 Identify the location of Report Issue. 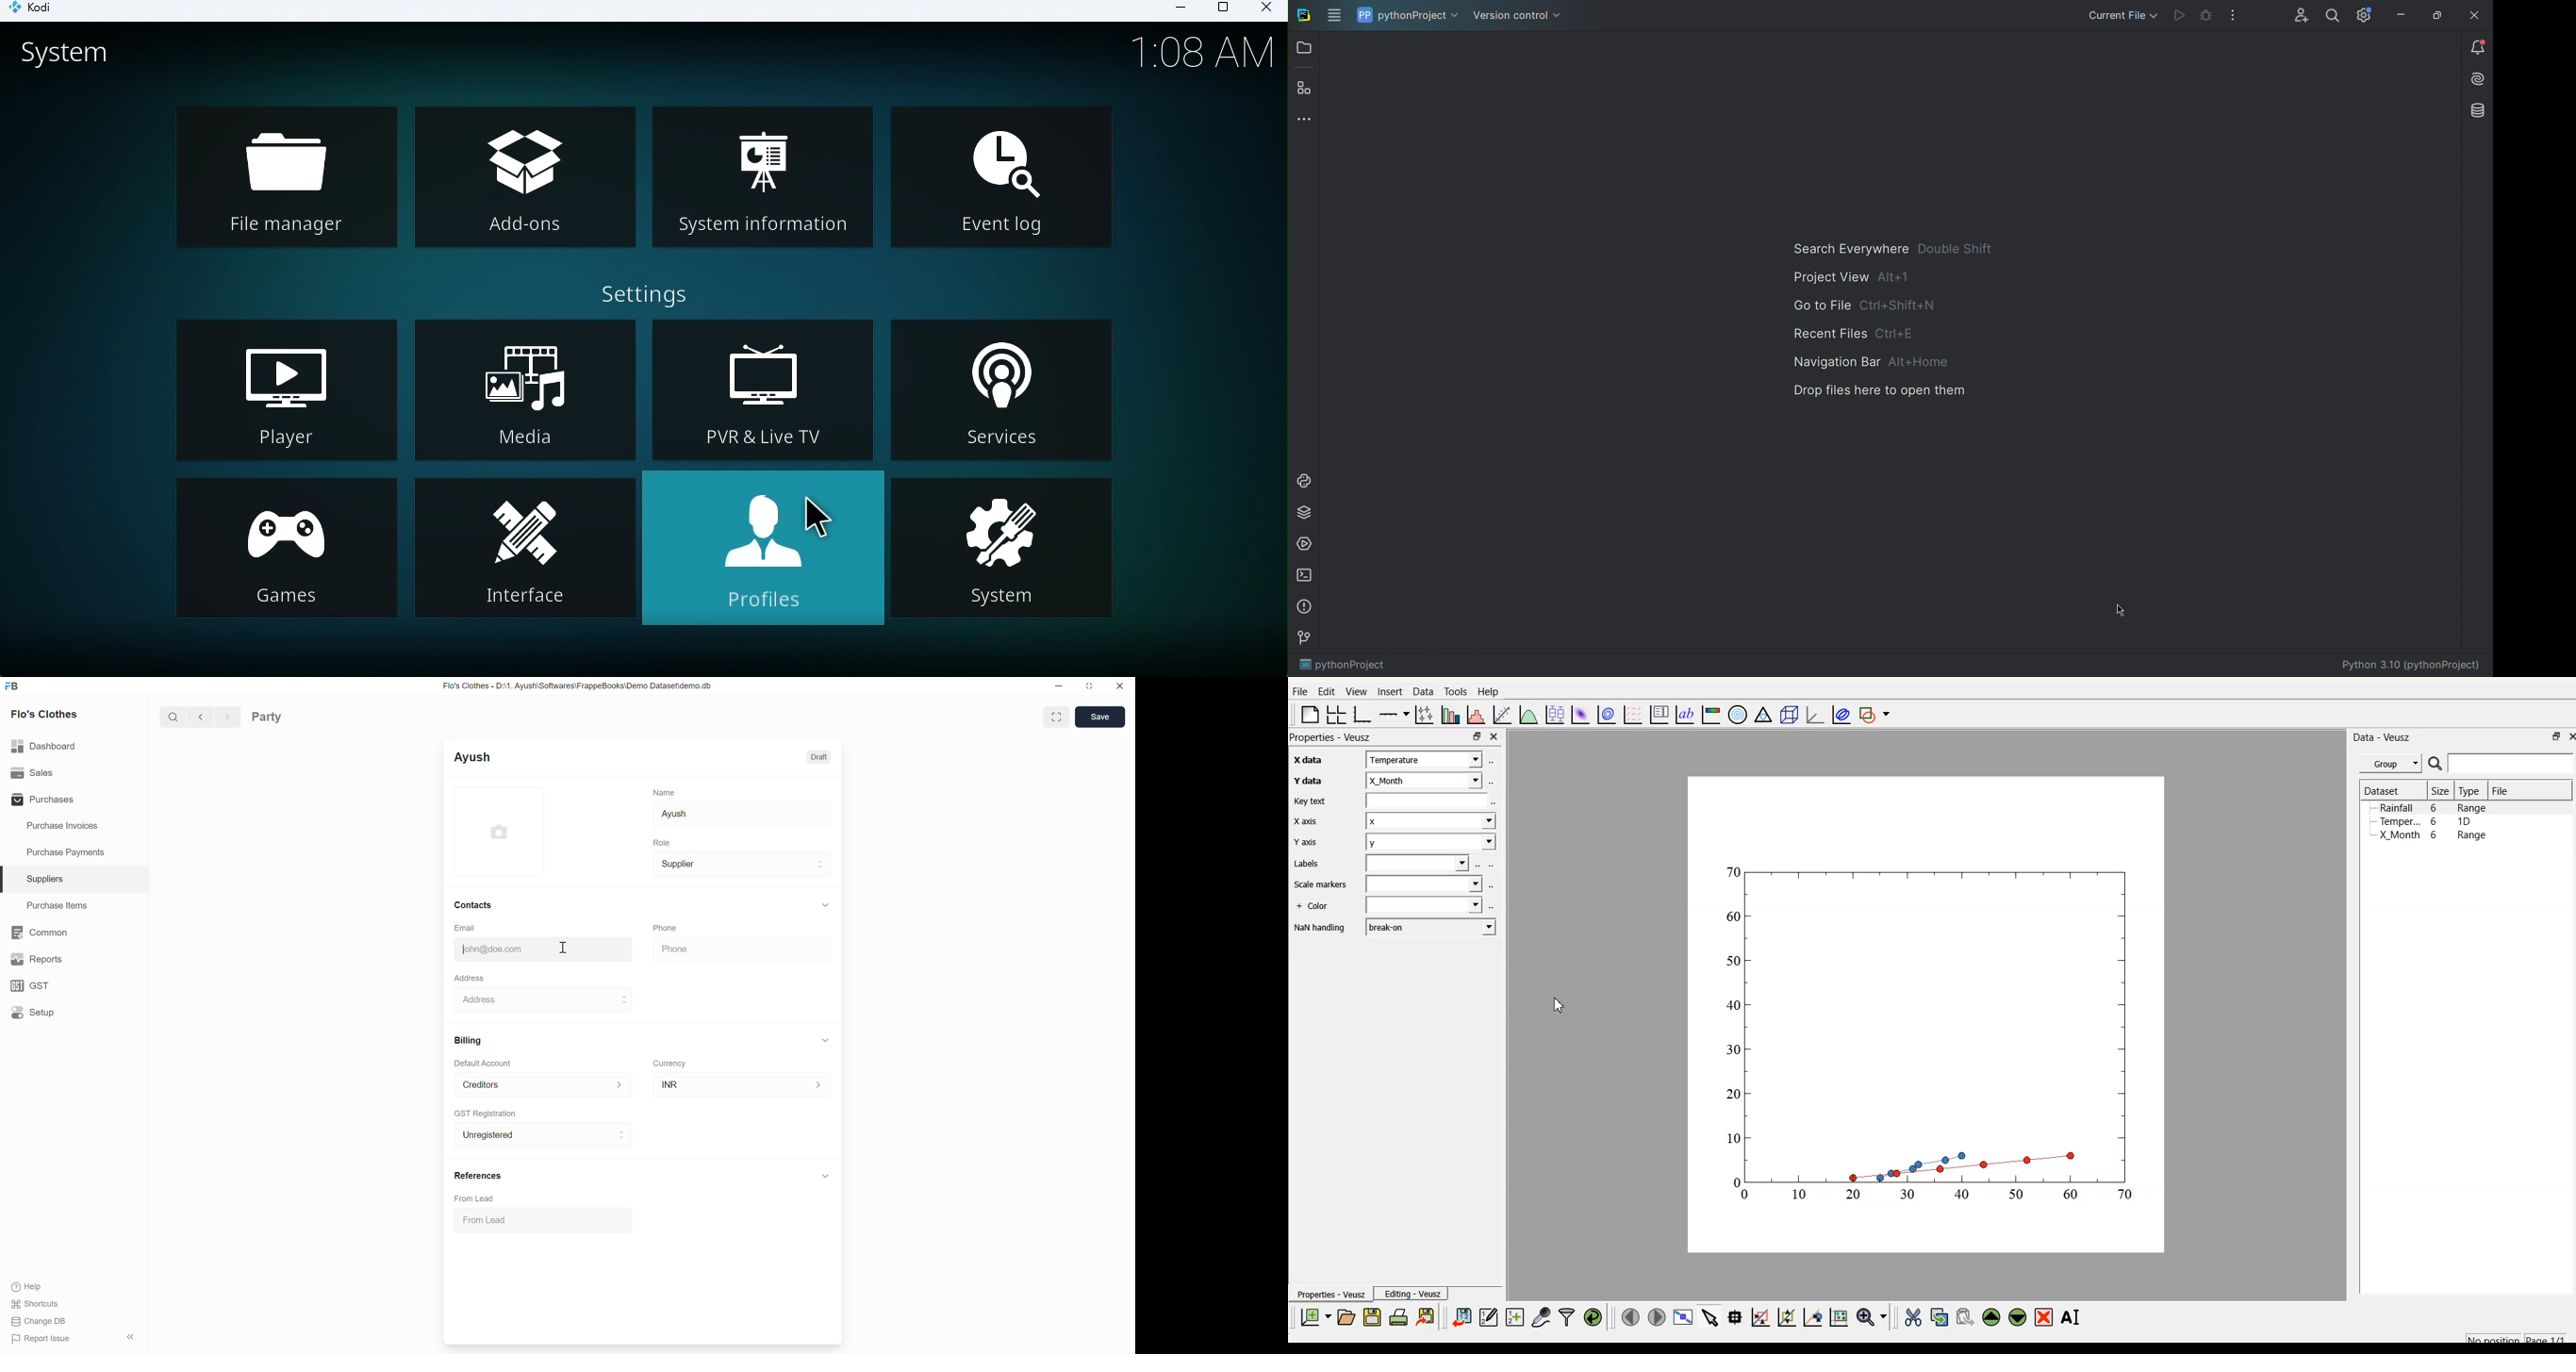
(43, 1339).